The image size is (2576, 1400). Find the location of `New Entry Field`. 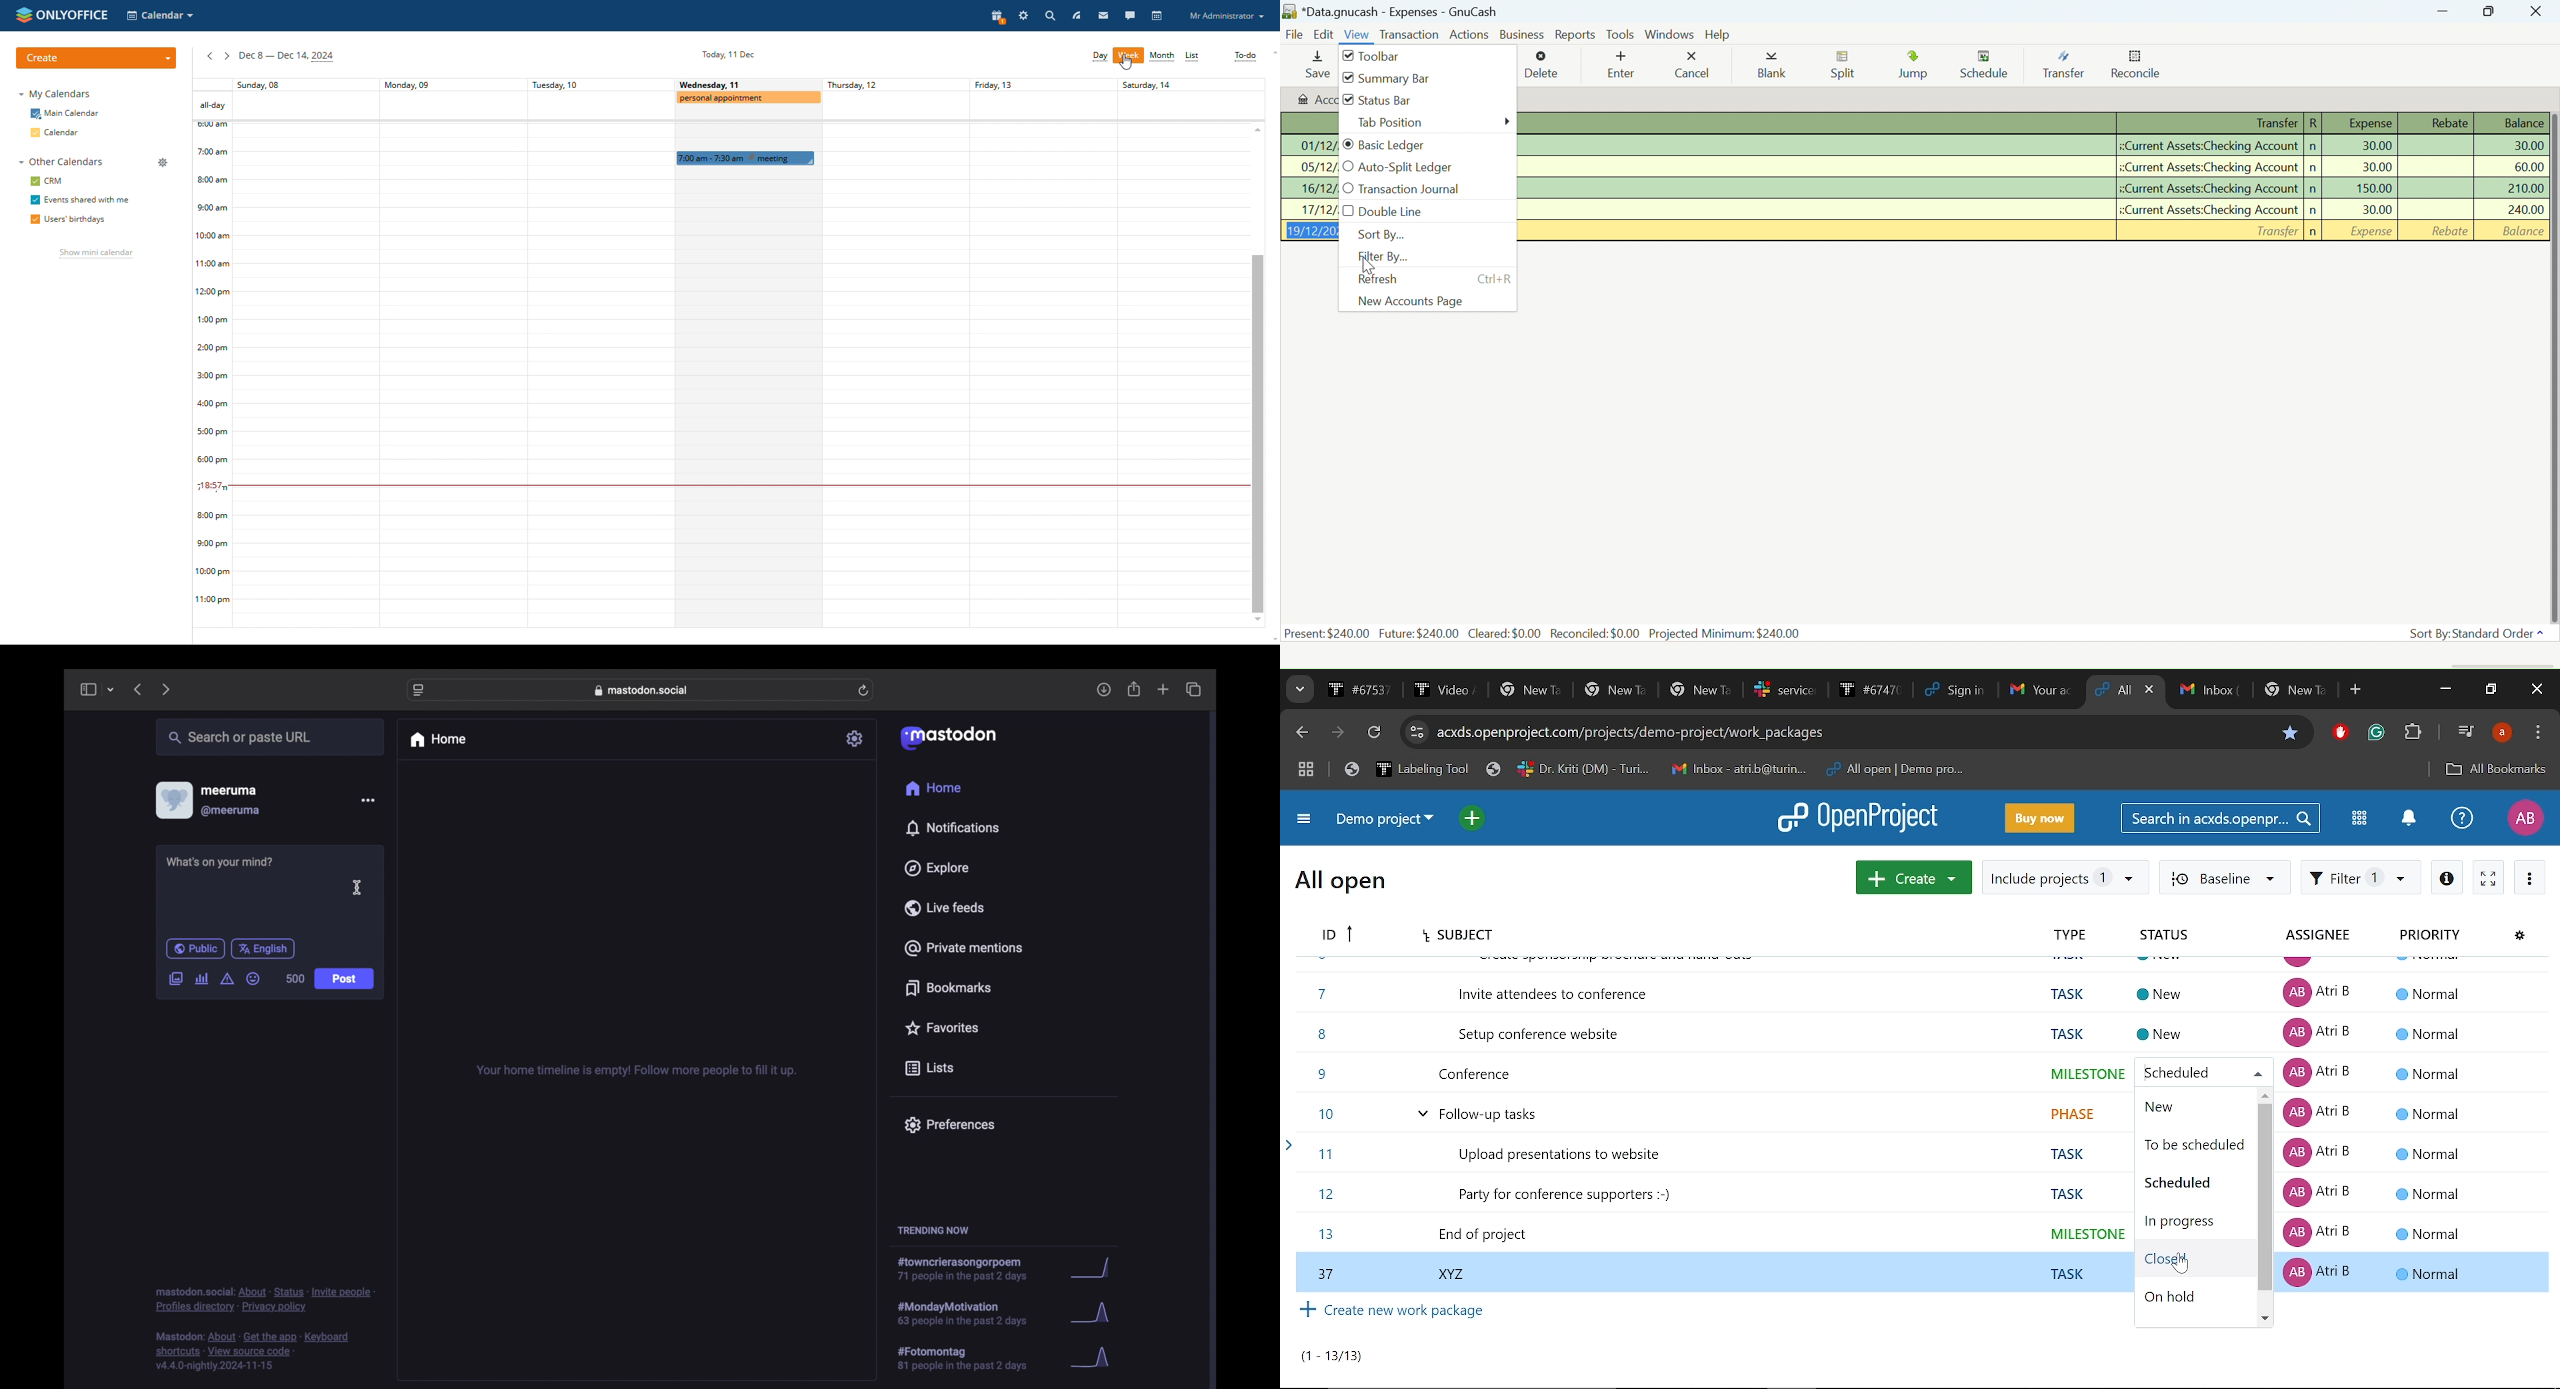

New Entry Field is located at coordinates (2033, 232).